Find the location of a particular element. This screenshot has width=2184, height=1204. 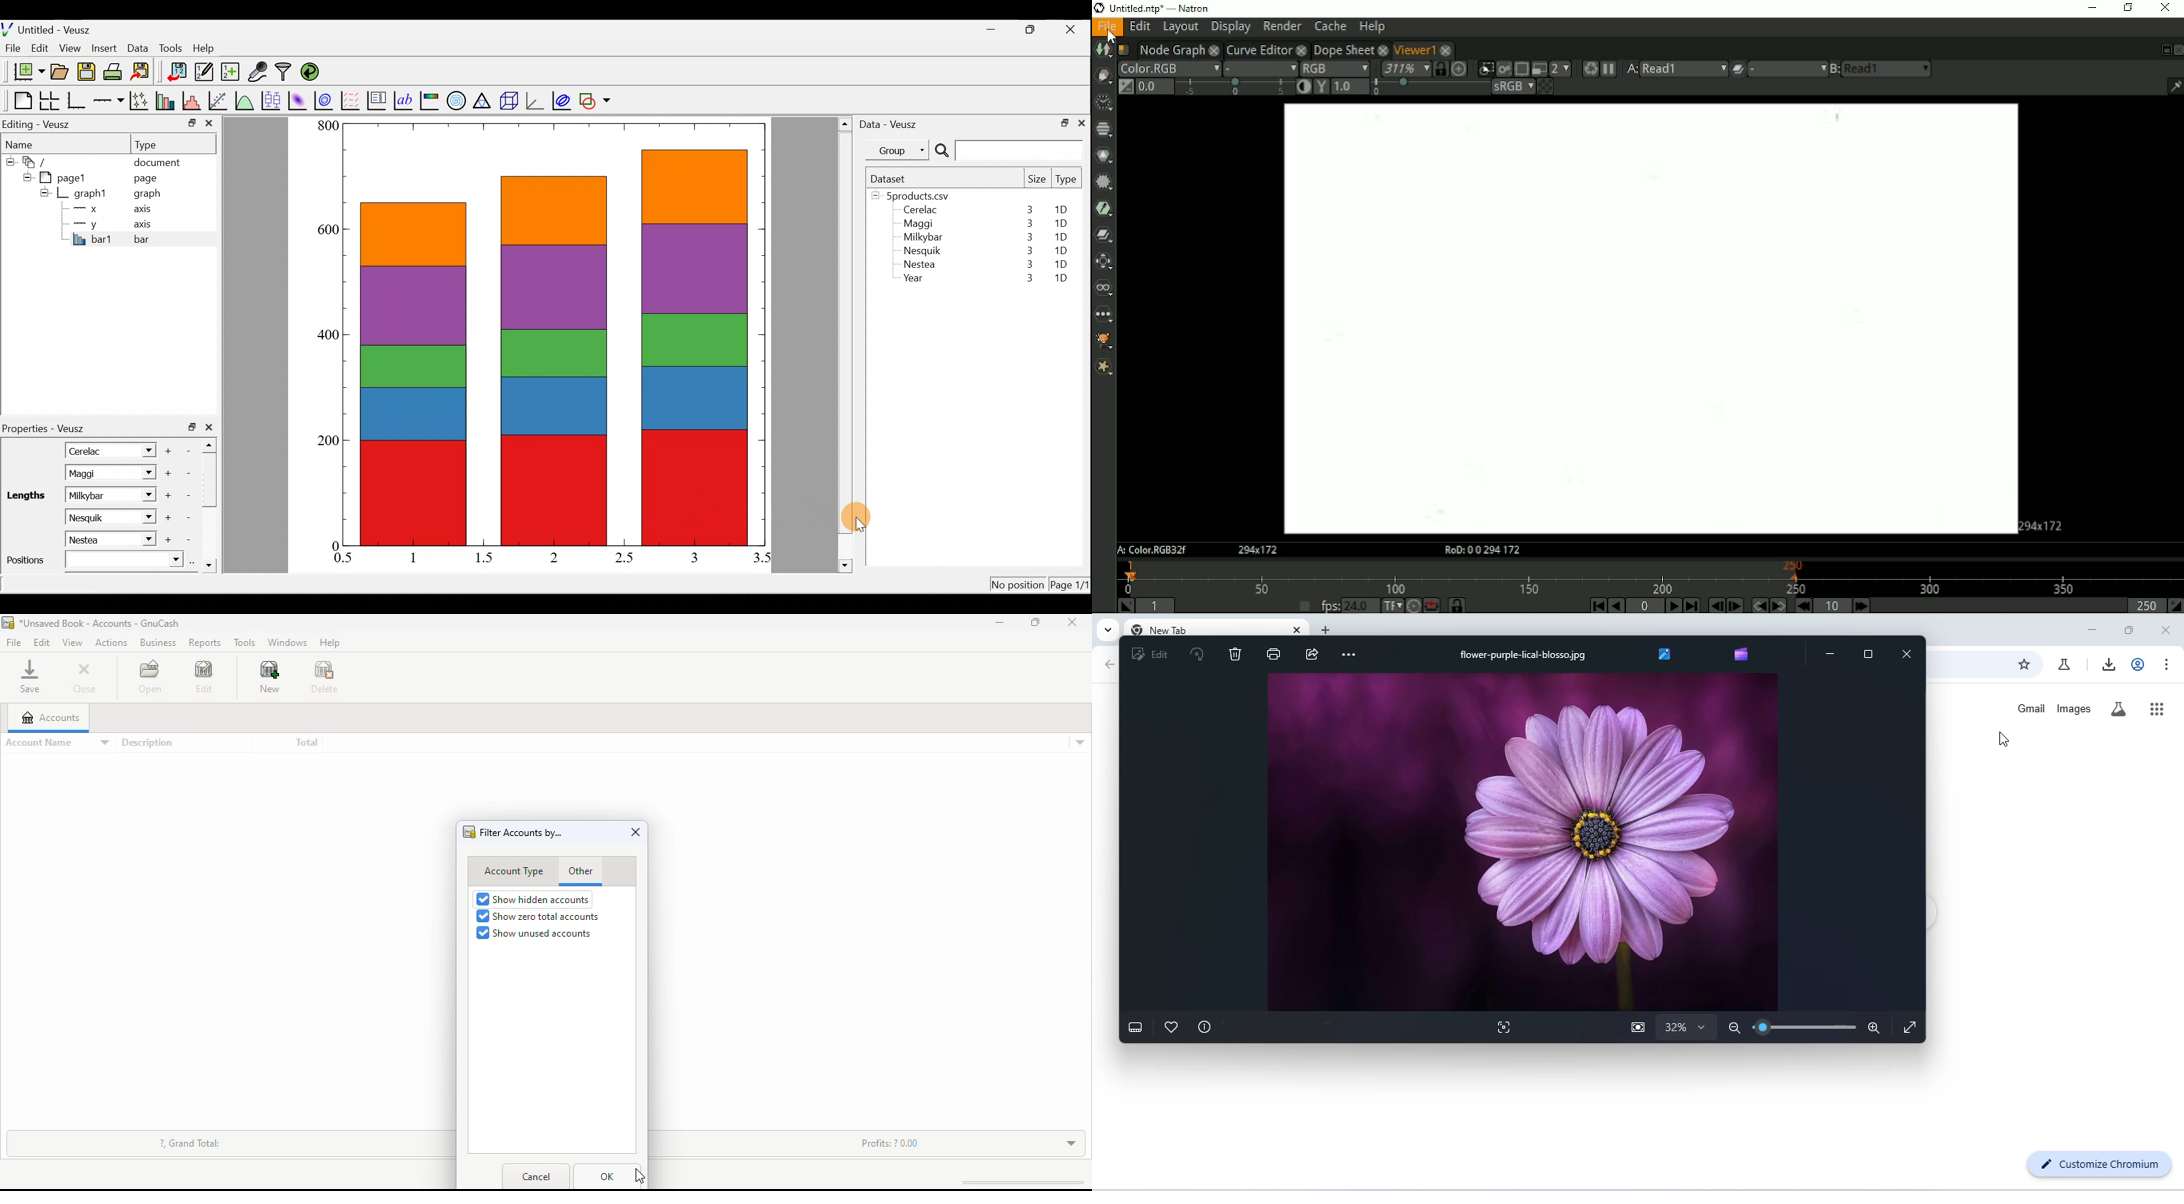

close is located at coordinates (636, 832).